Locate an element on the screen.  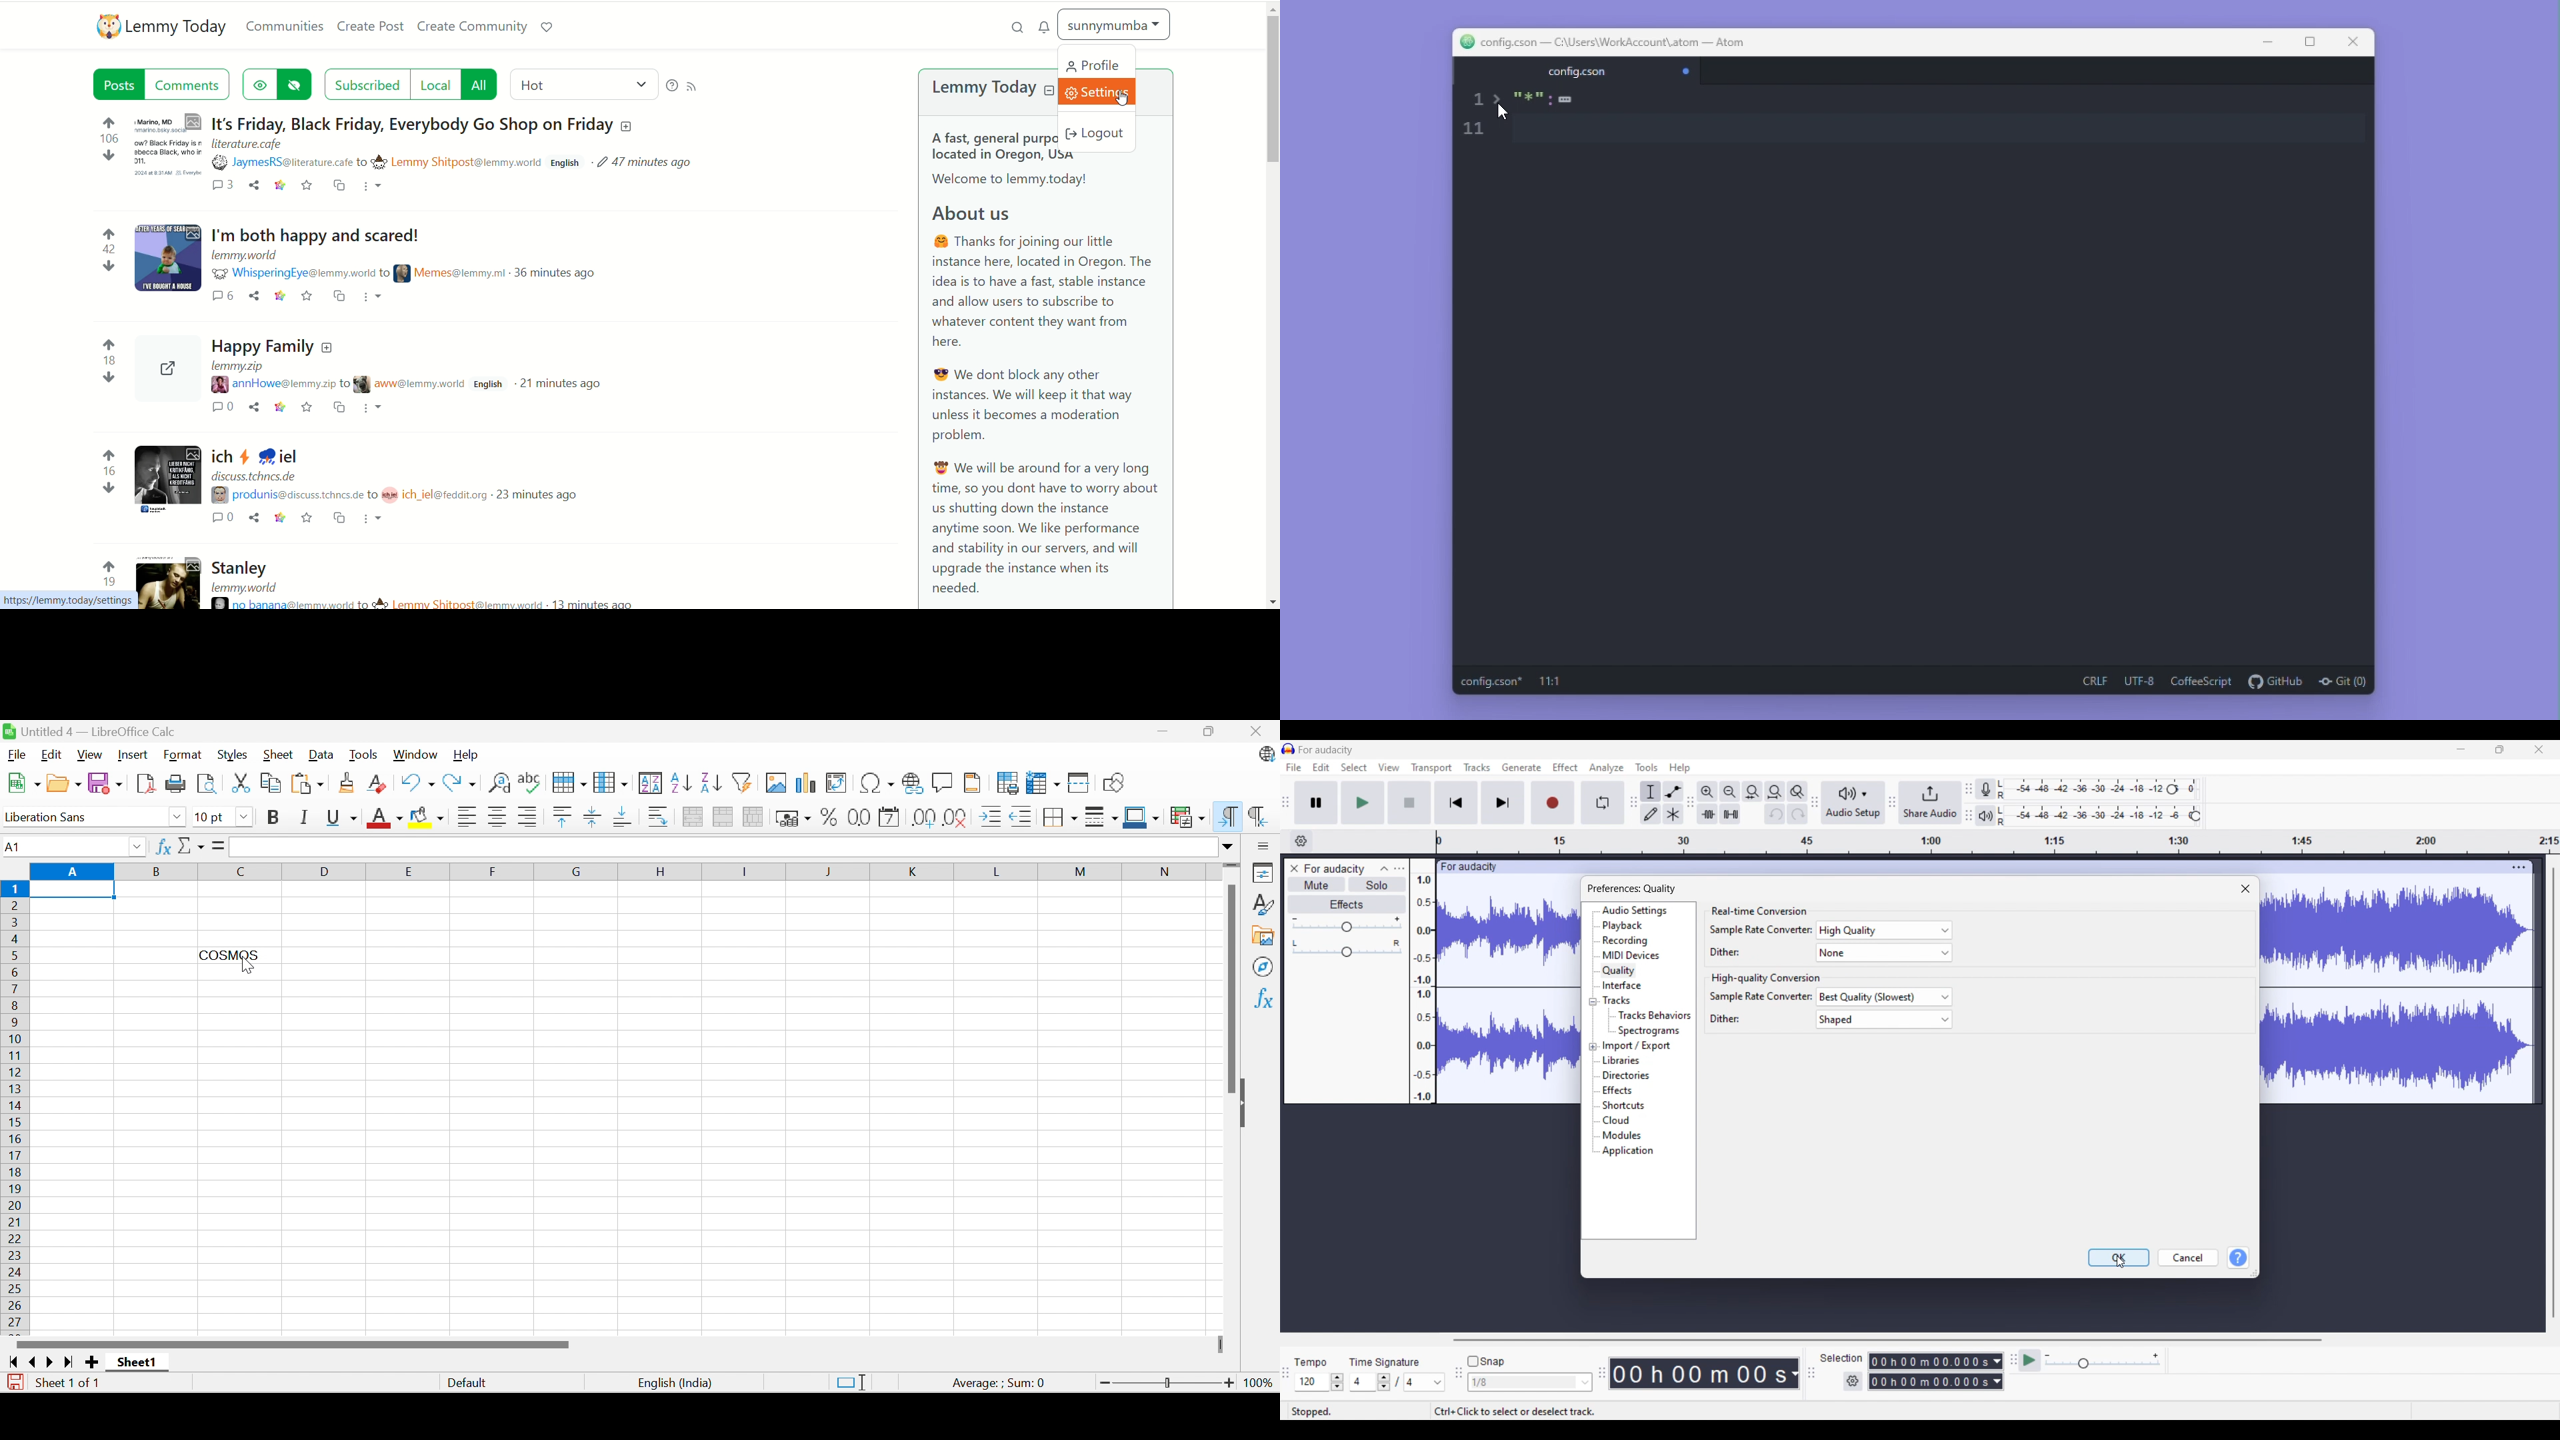
Play/Play once is located at coordinates (1363, 802).